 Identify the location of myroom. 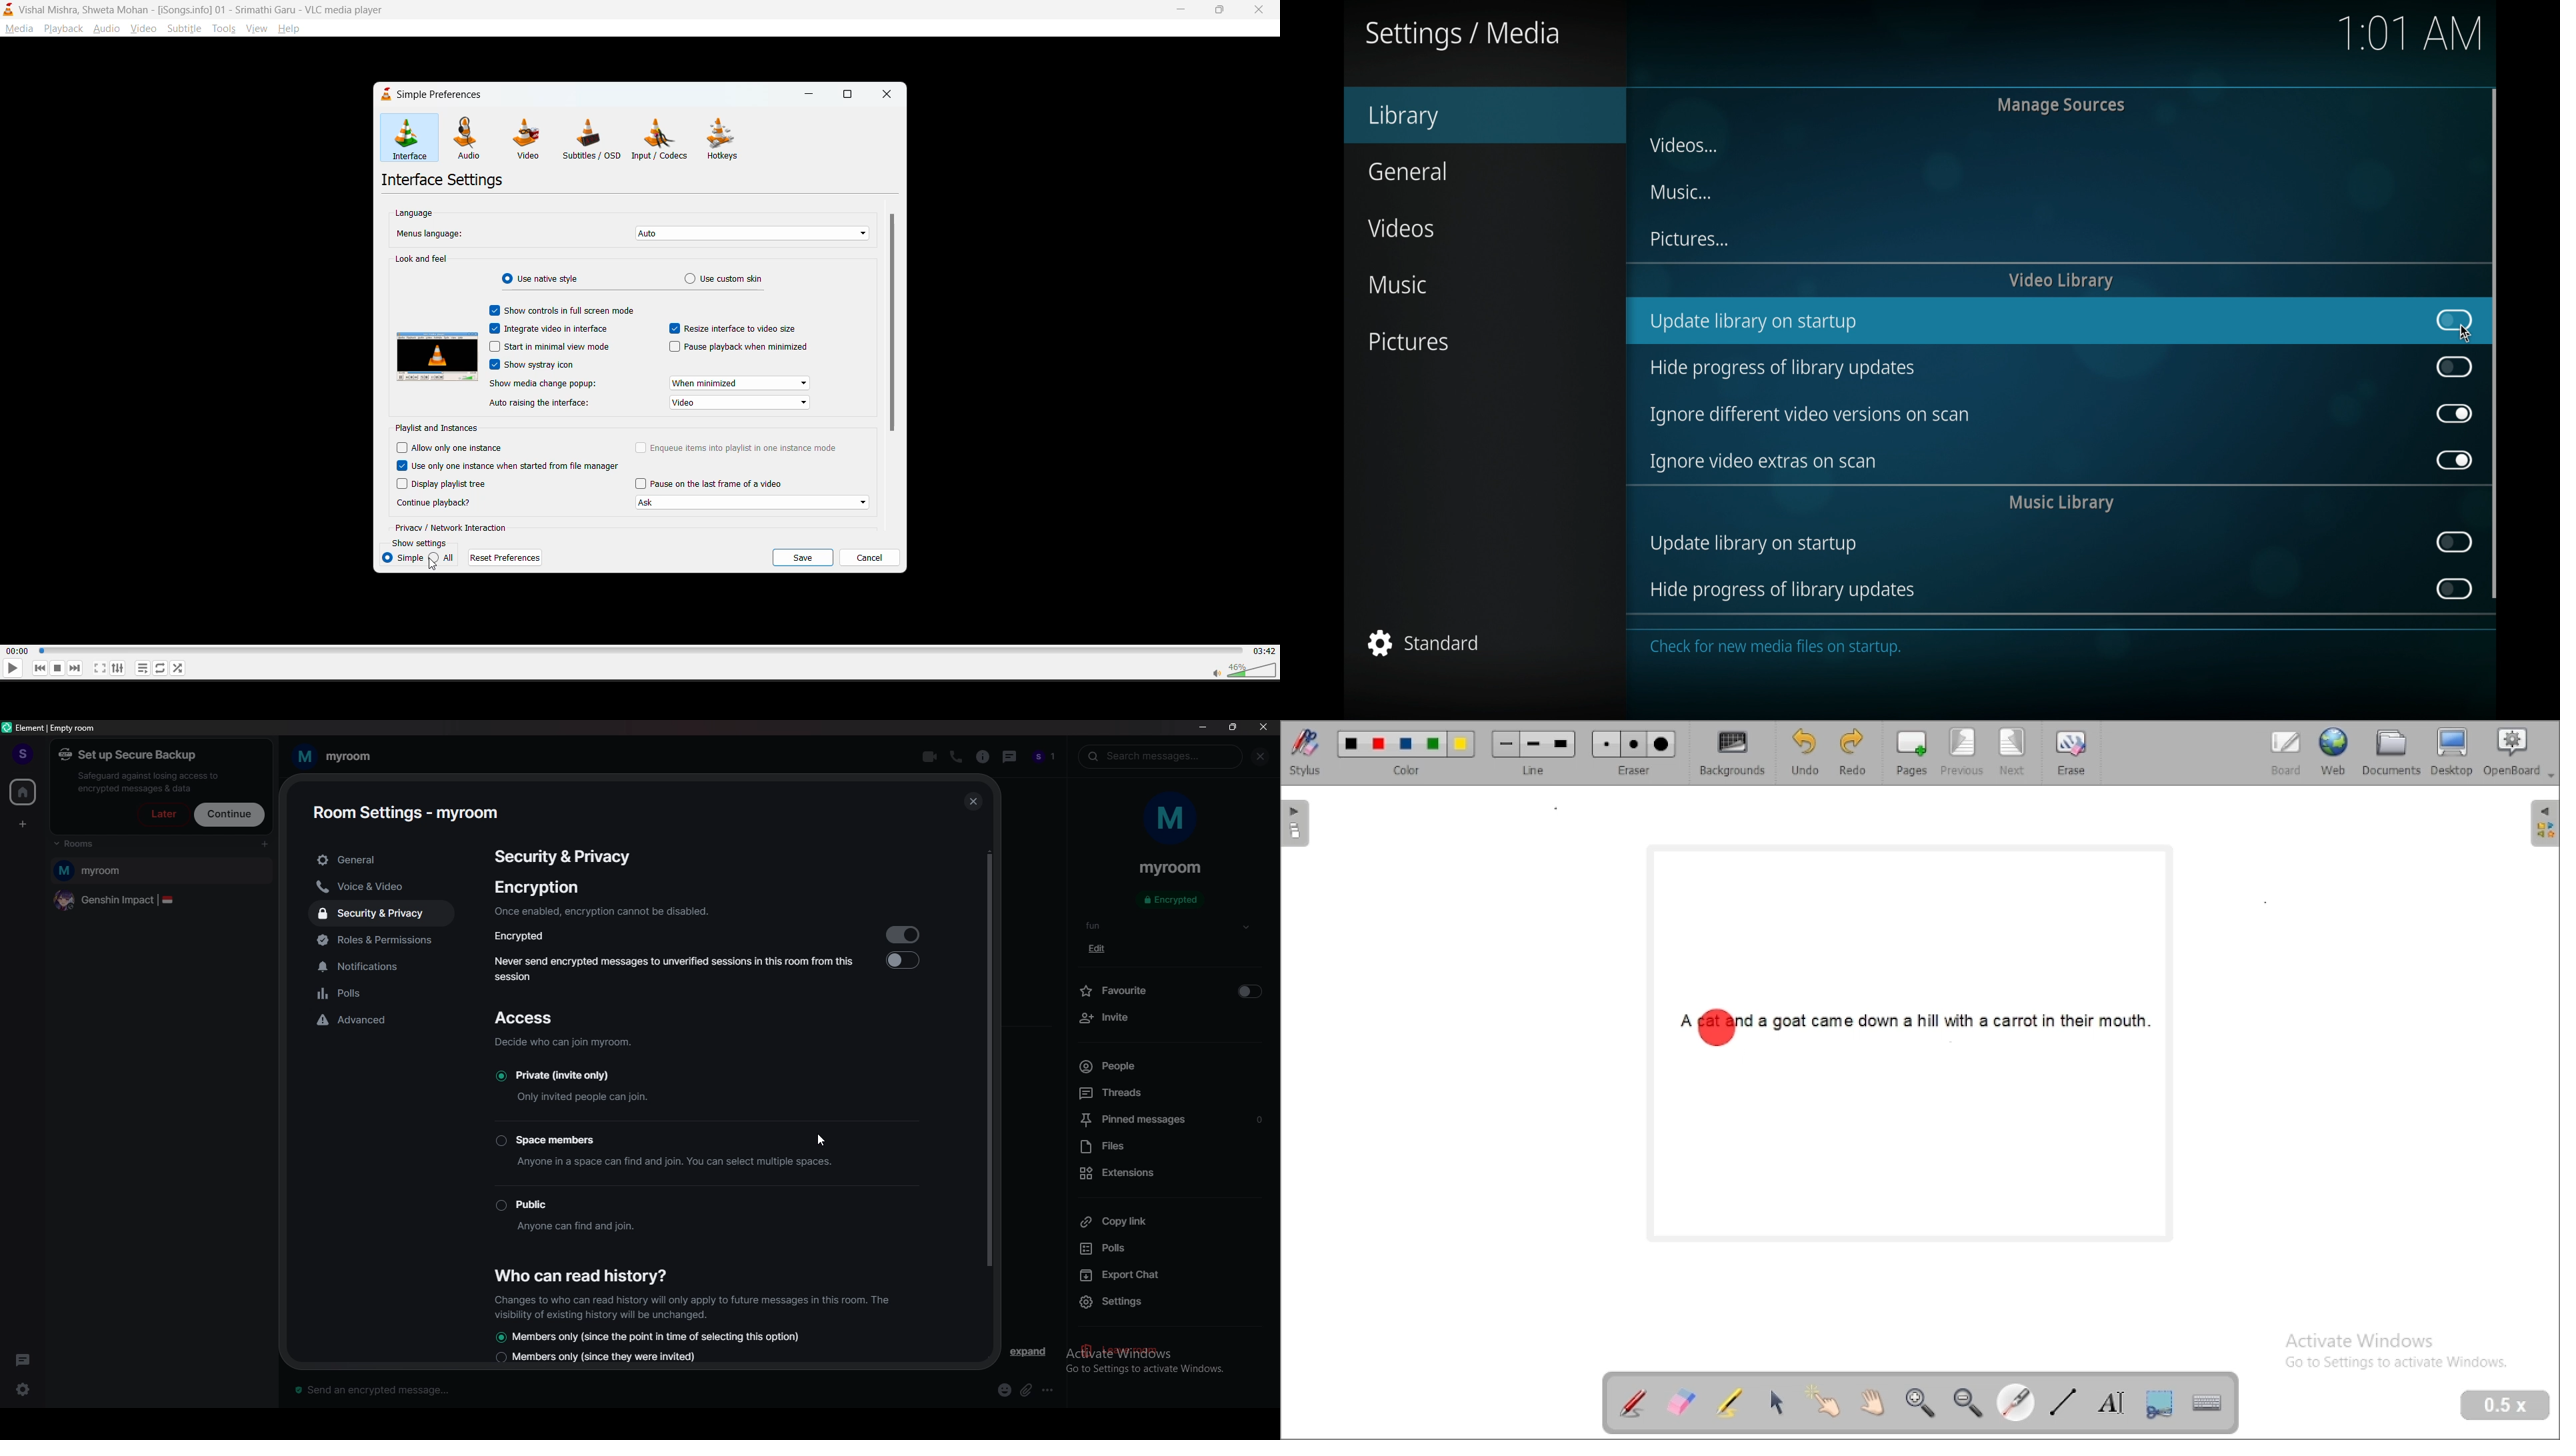
(1171, 869).